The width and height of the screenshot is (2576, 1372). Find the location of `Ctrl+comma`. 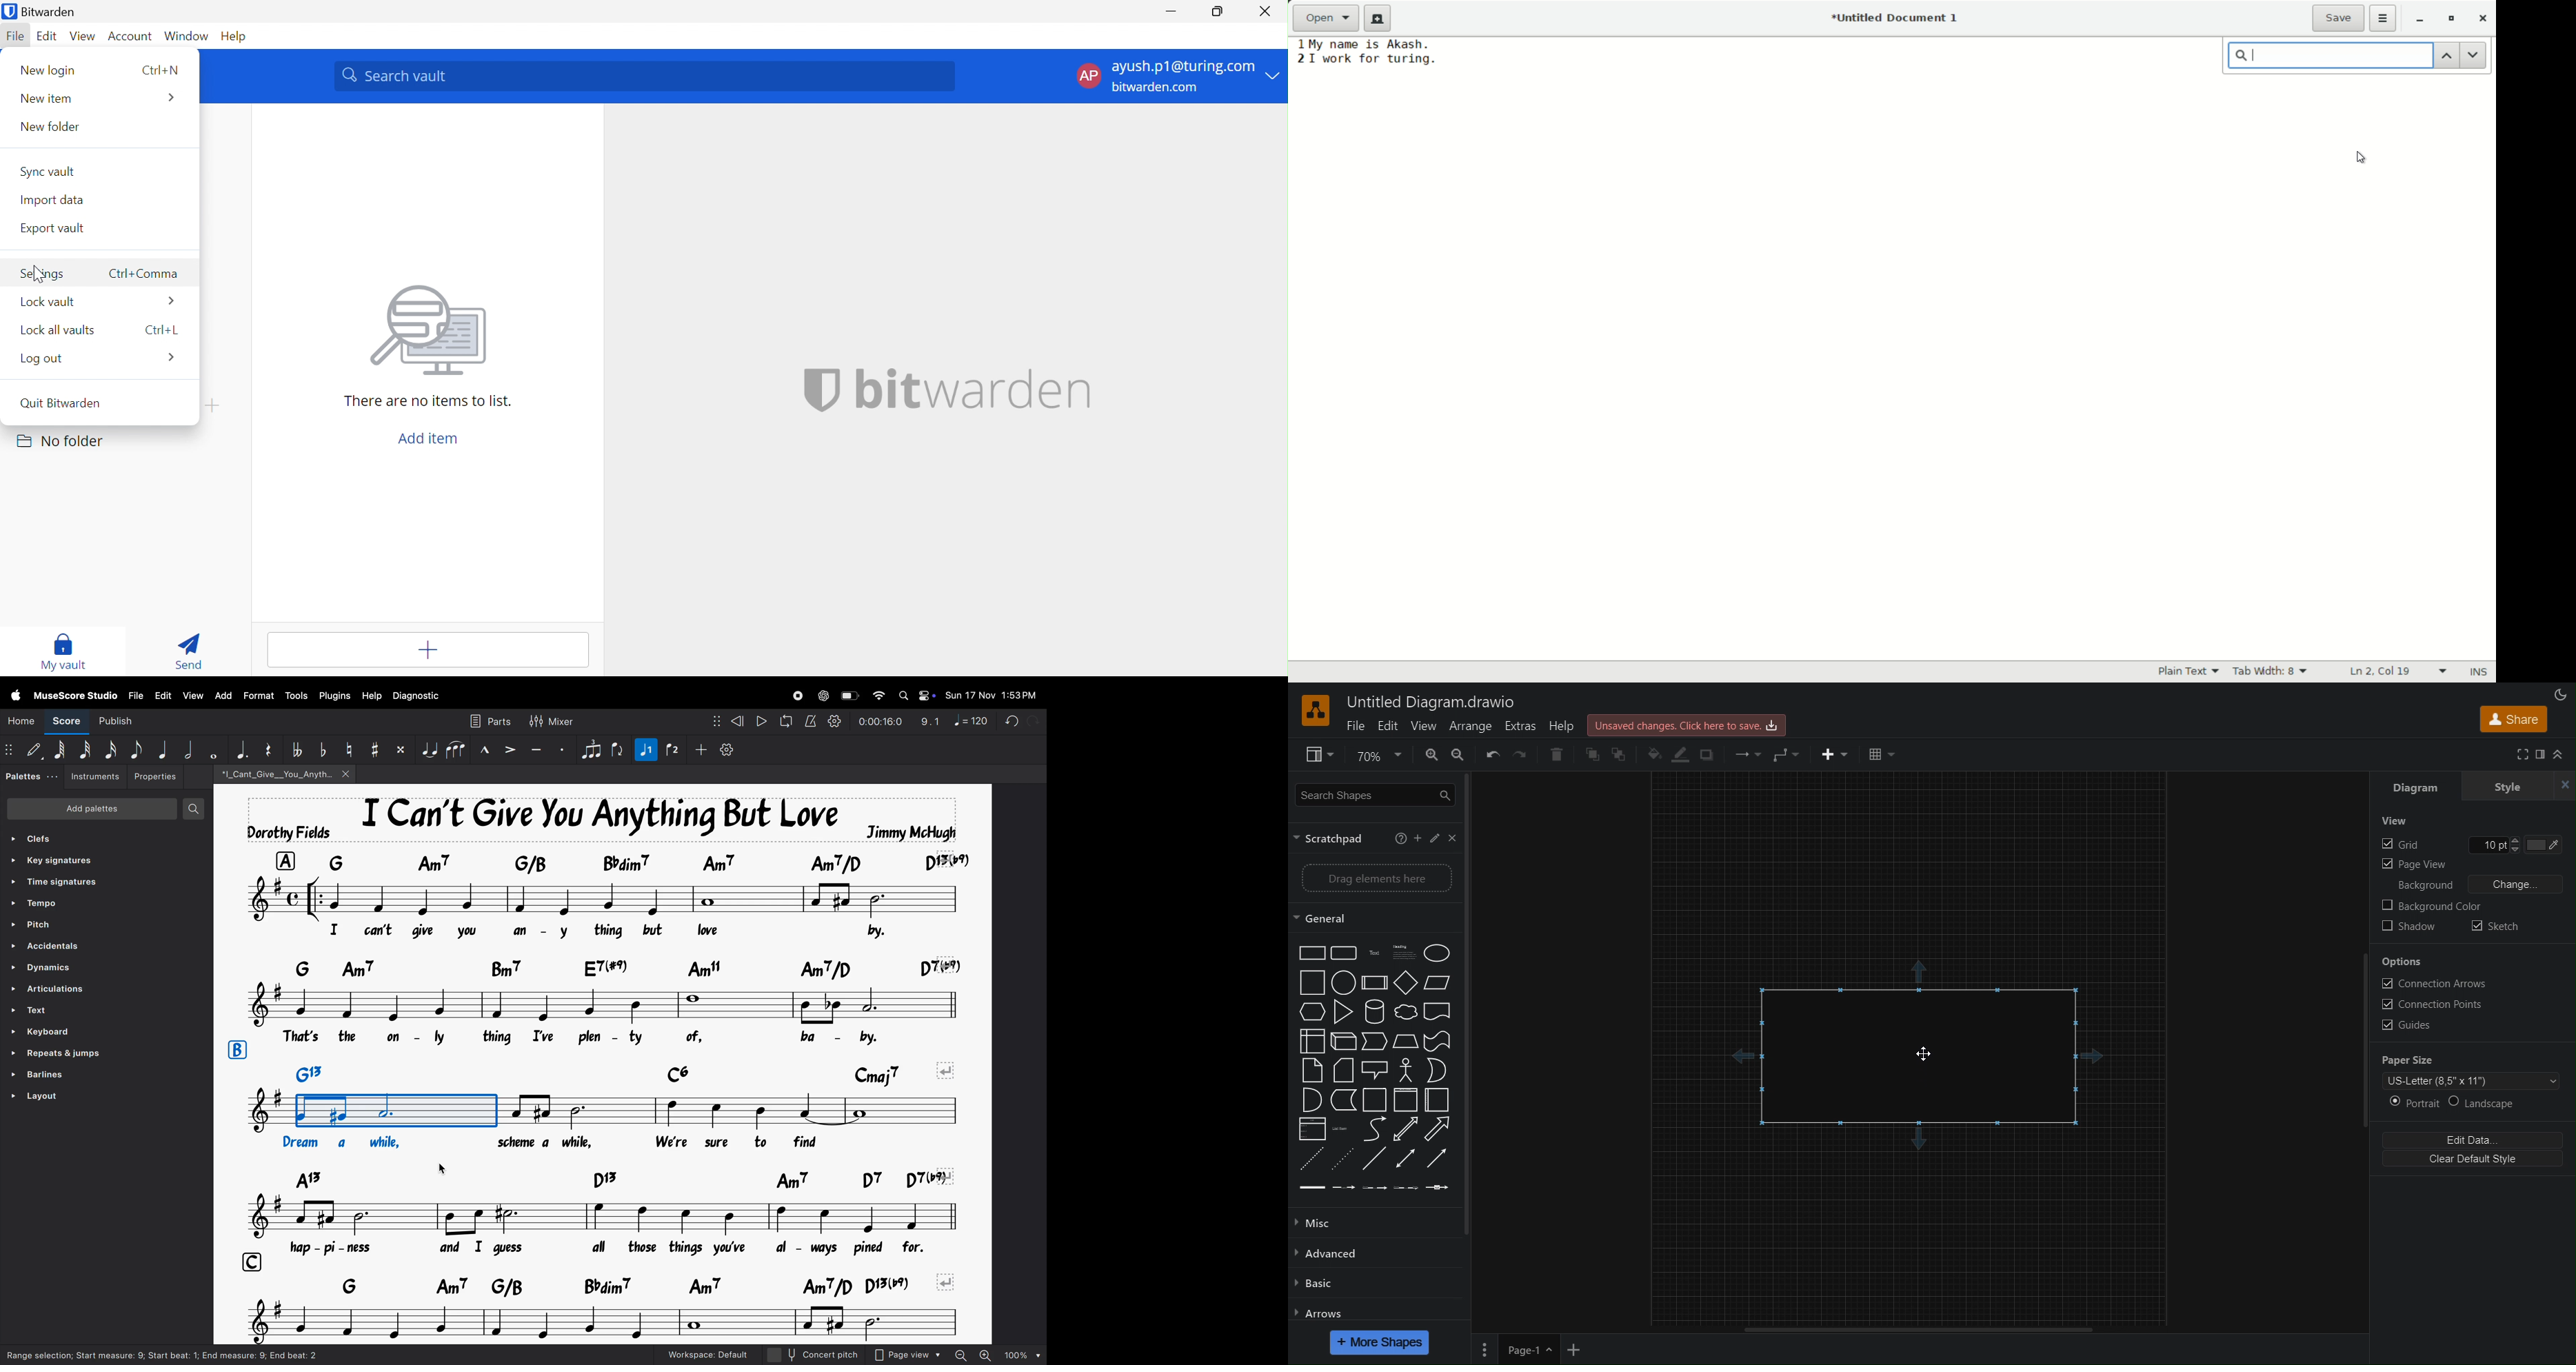

Ctrl+comma is located at coordinates (144, 274).